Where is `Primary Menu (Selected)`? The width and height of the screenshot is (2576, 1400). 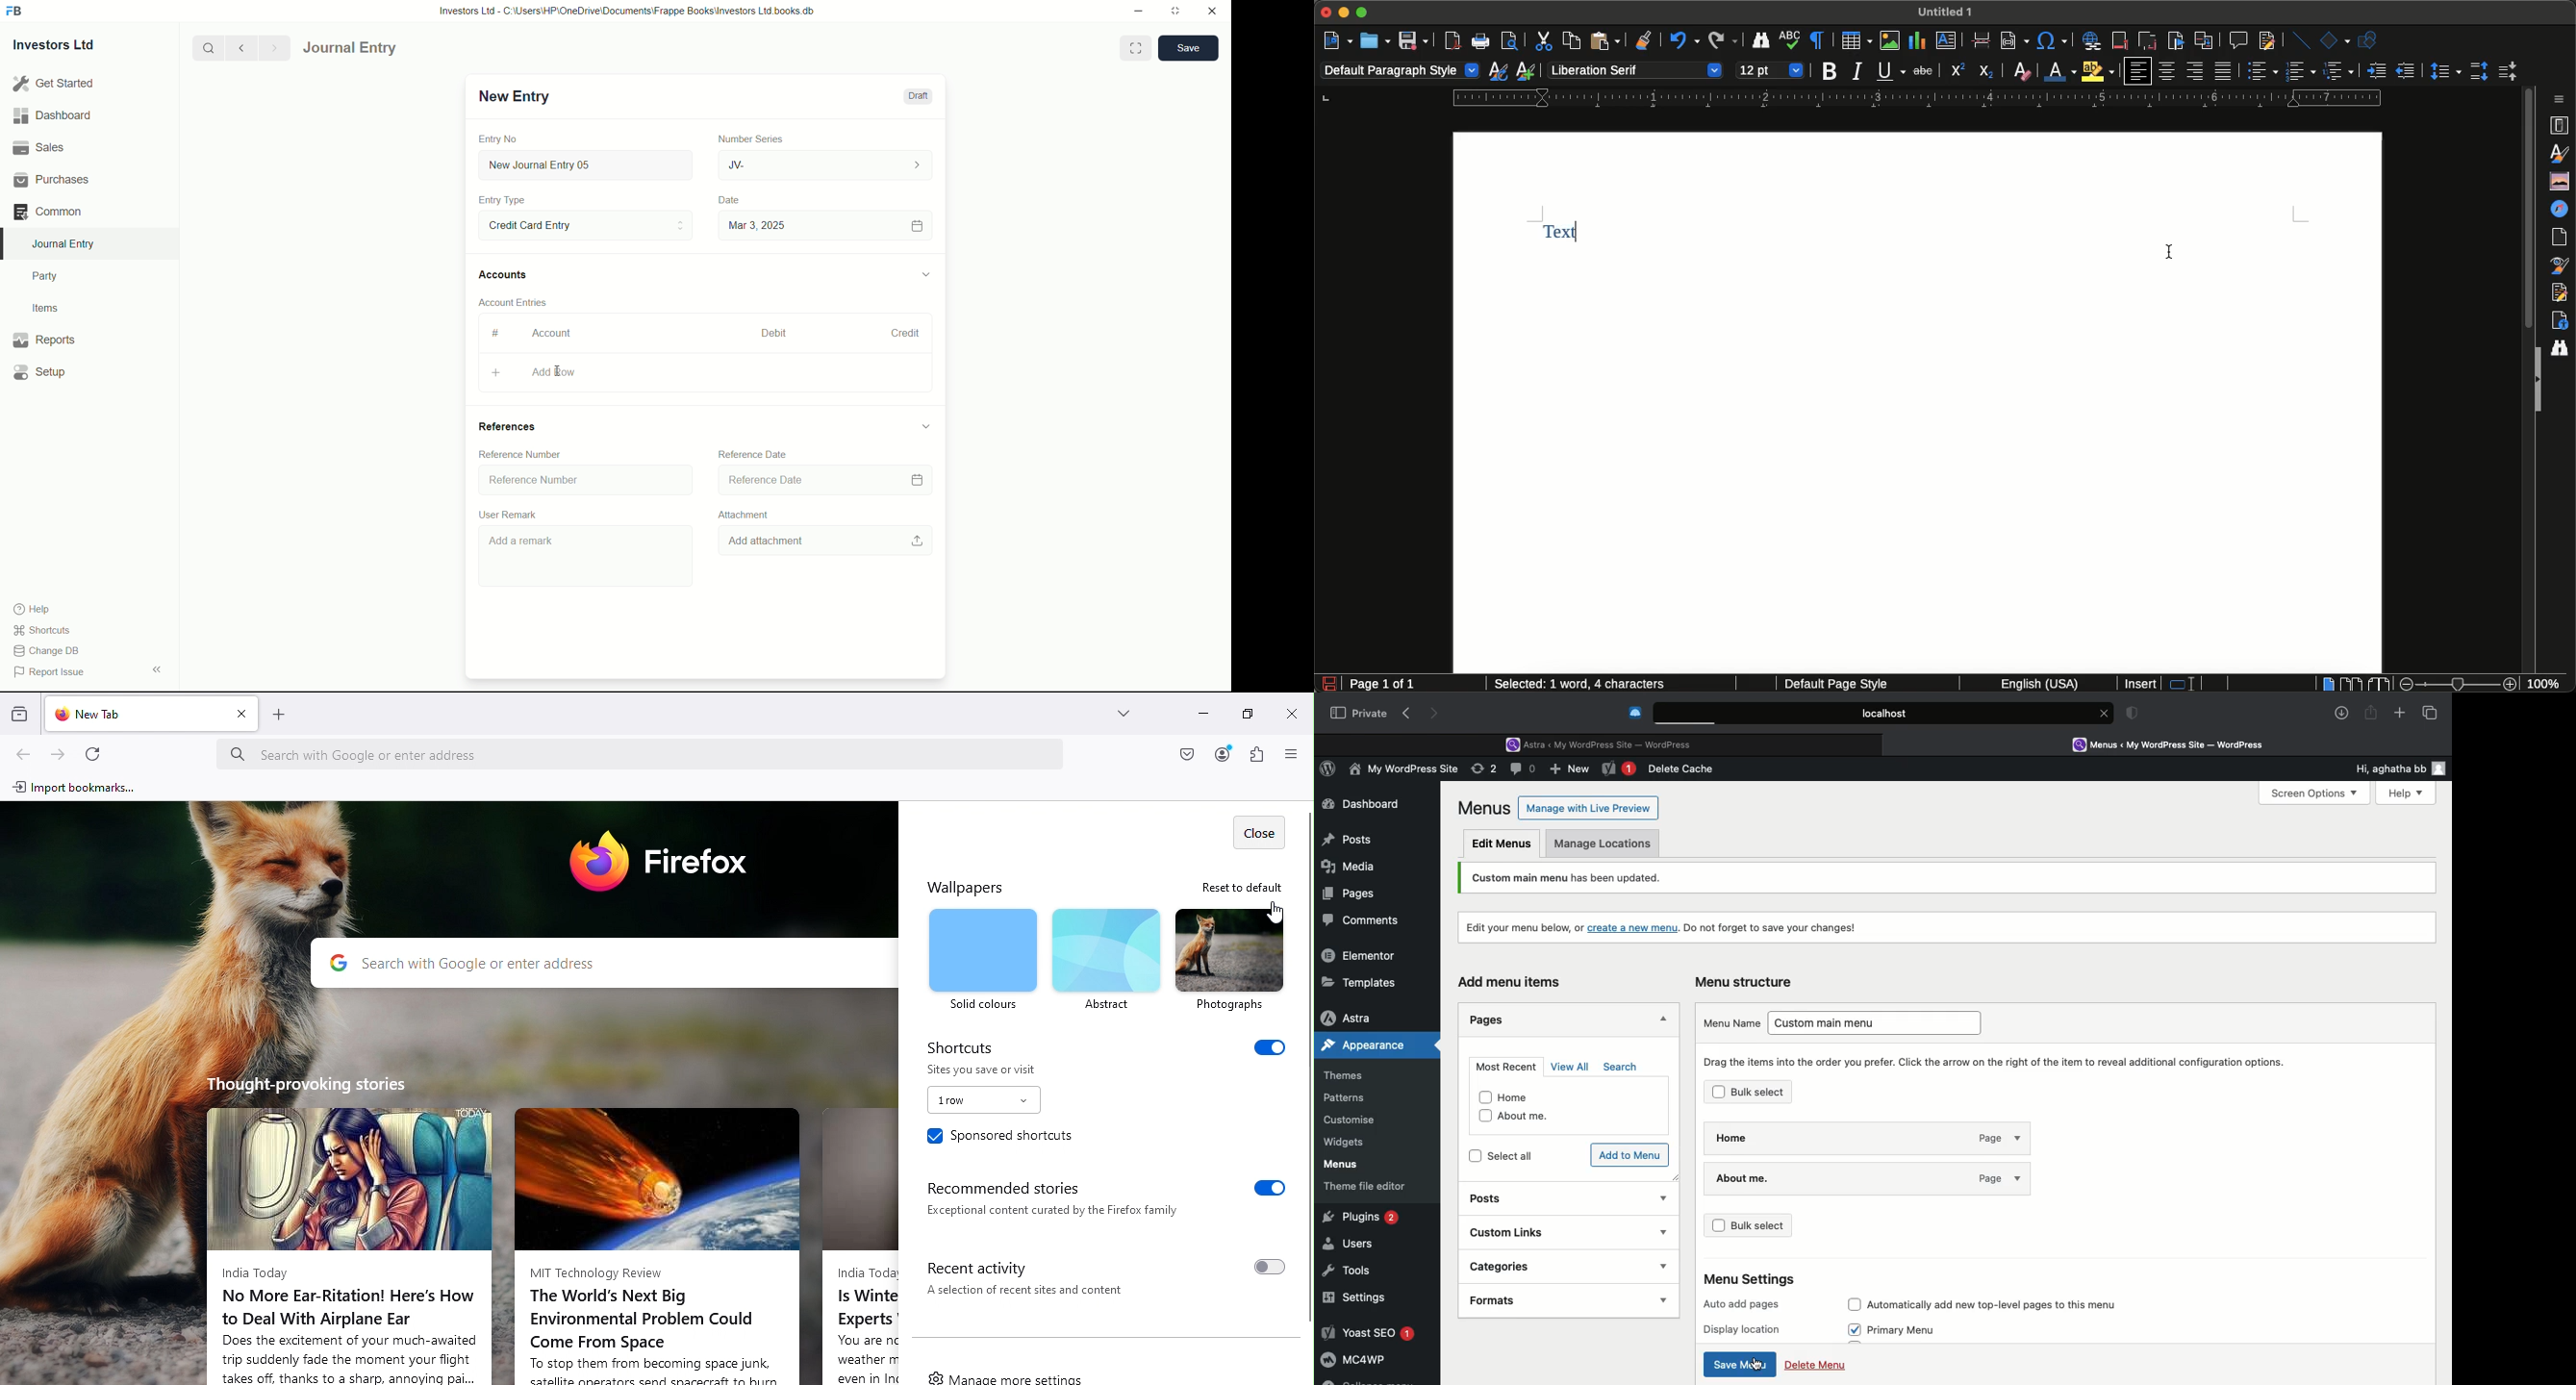 Primary Menu (Selected) is located at coordinates (1914, 1330).